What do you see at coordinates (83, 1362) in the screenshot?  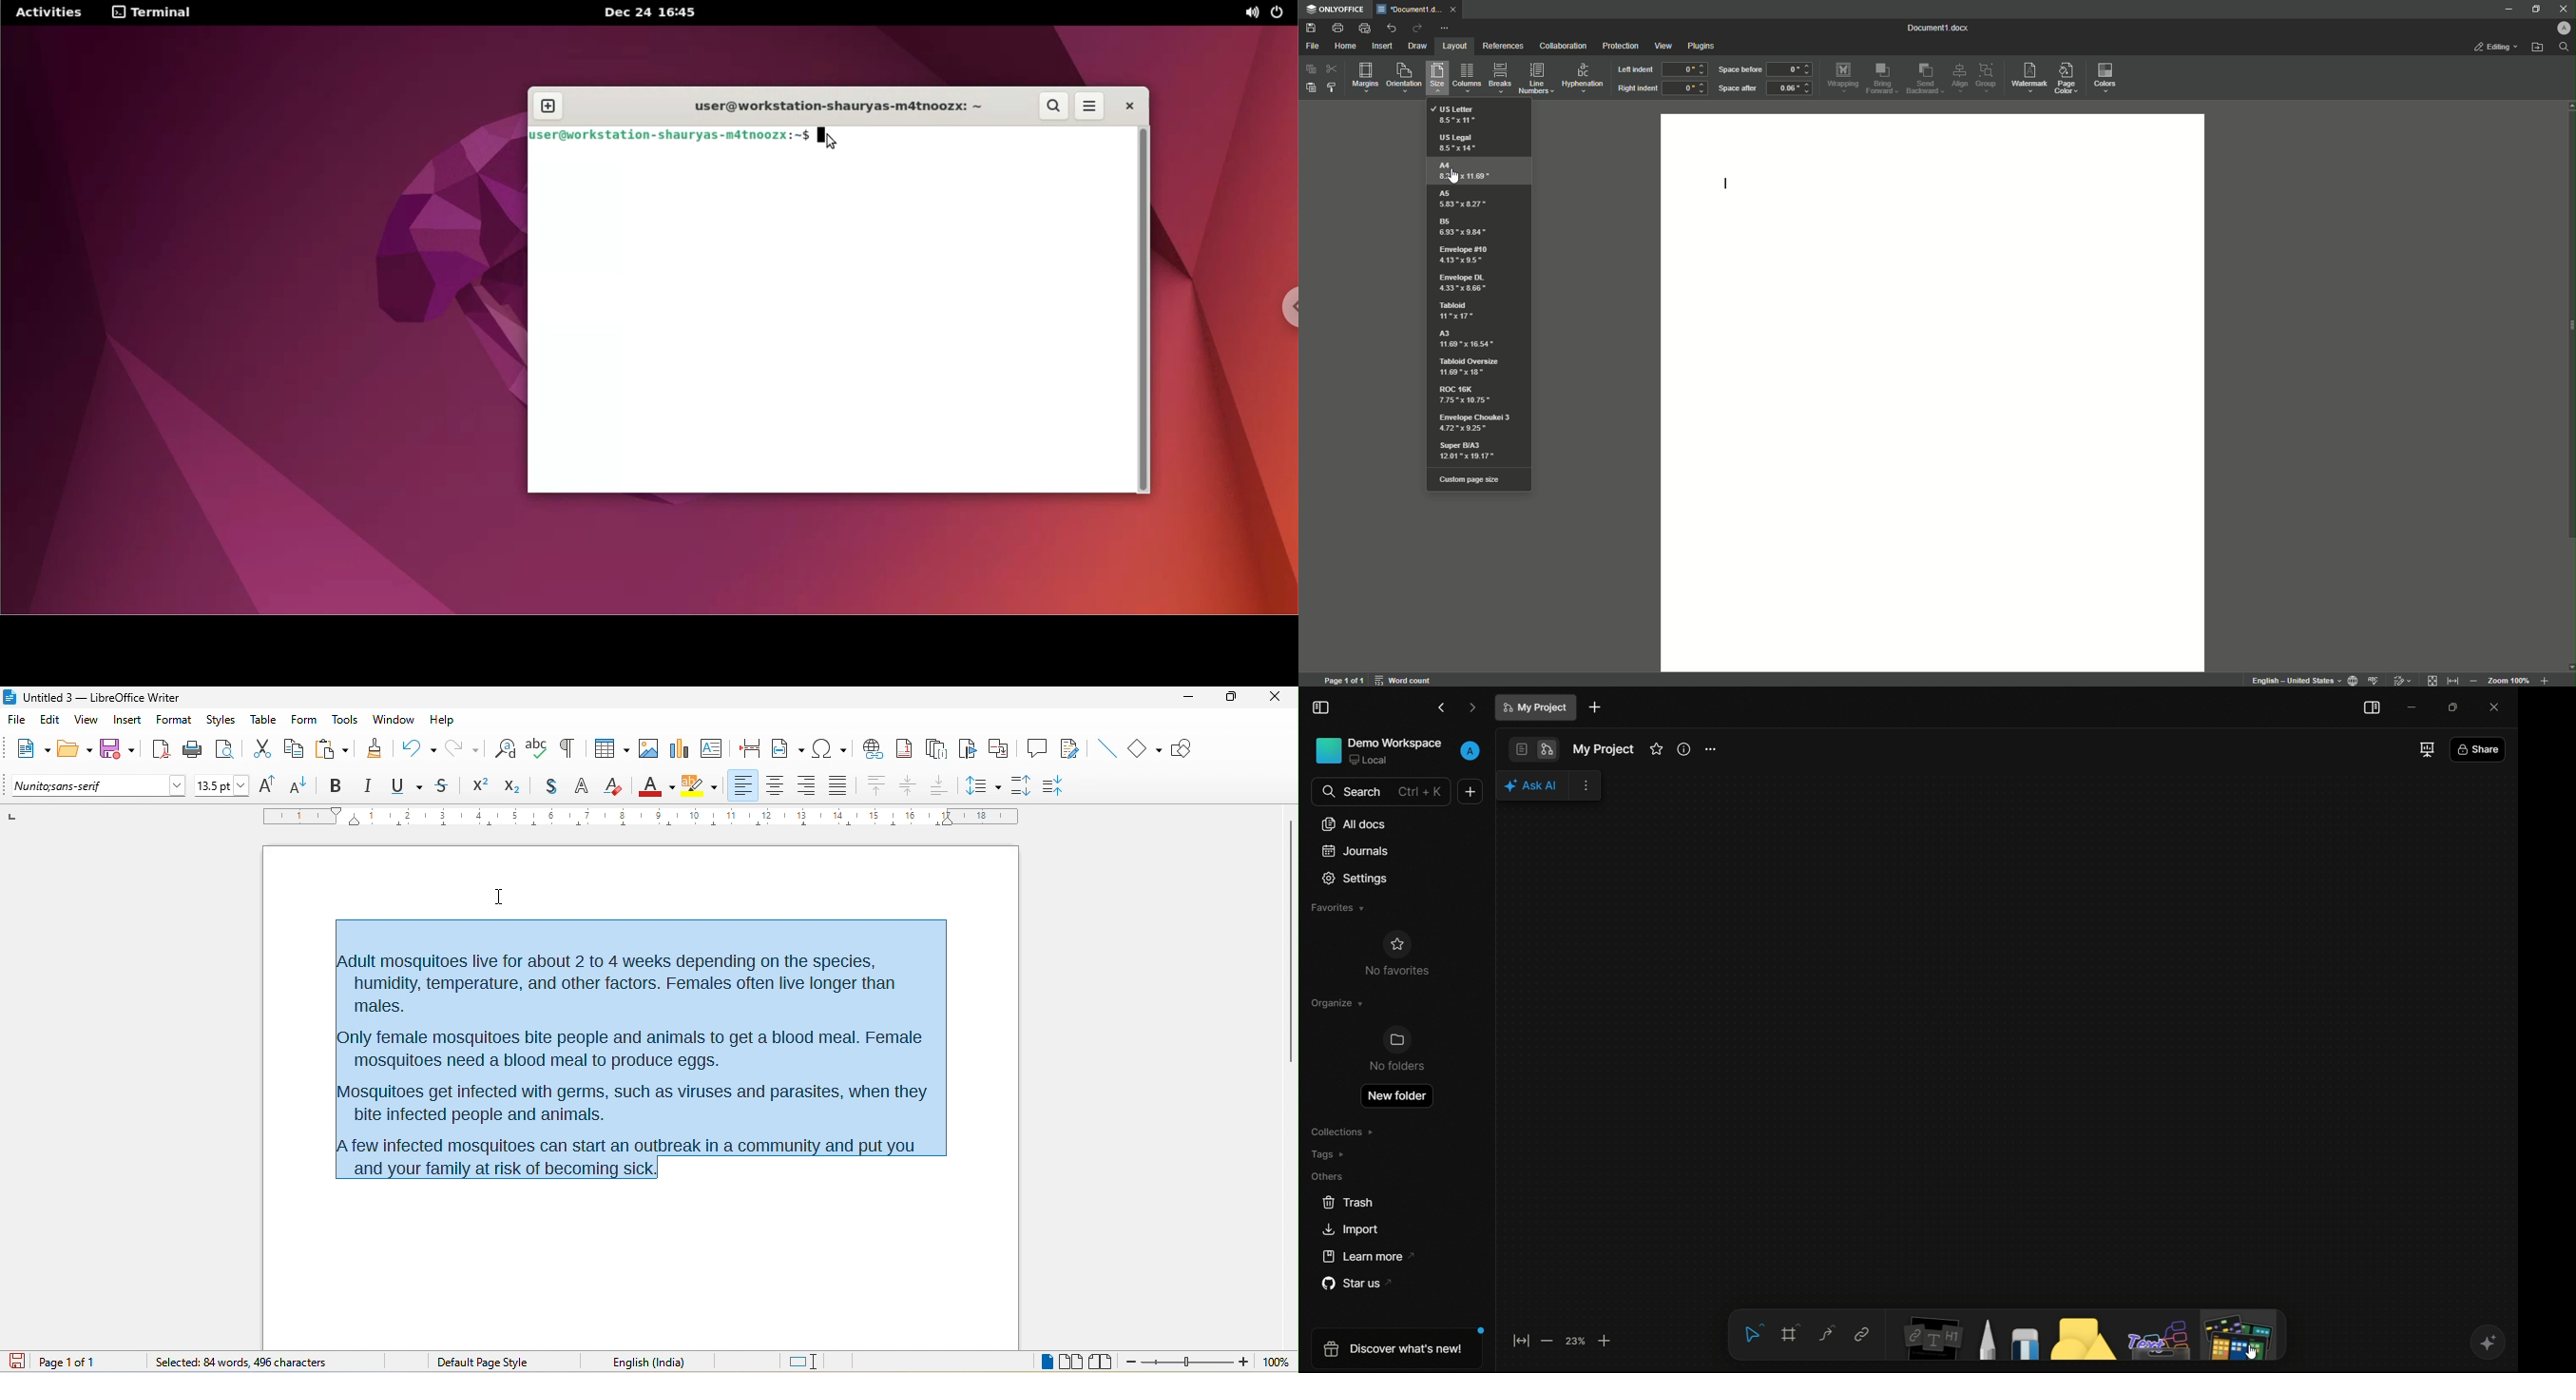 I see `page 1 of 1` at bounding box center [83, 1362].